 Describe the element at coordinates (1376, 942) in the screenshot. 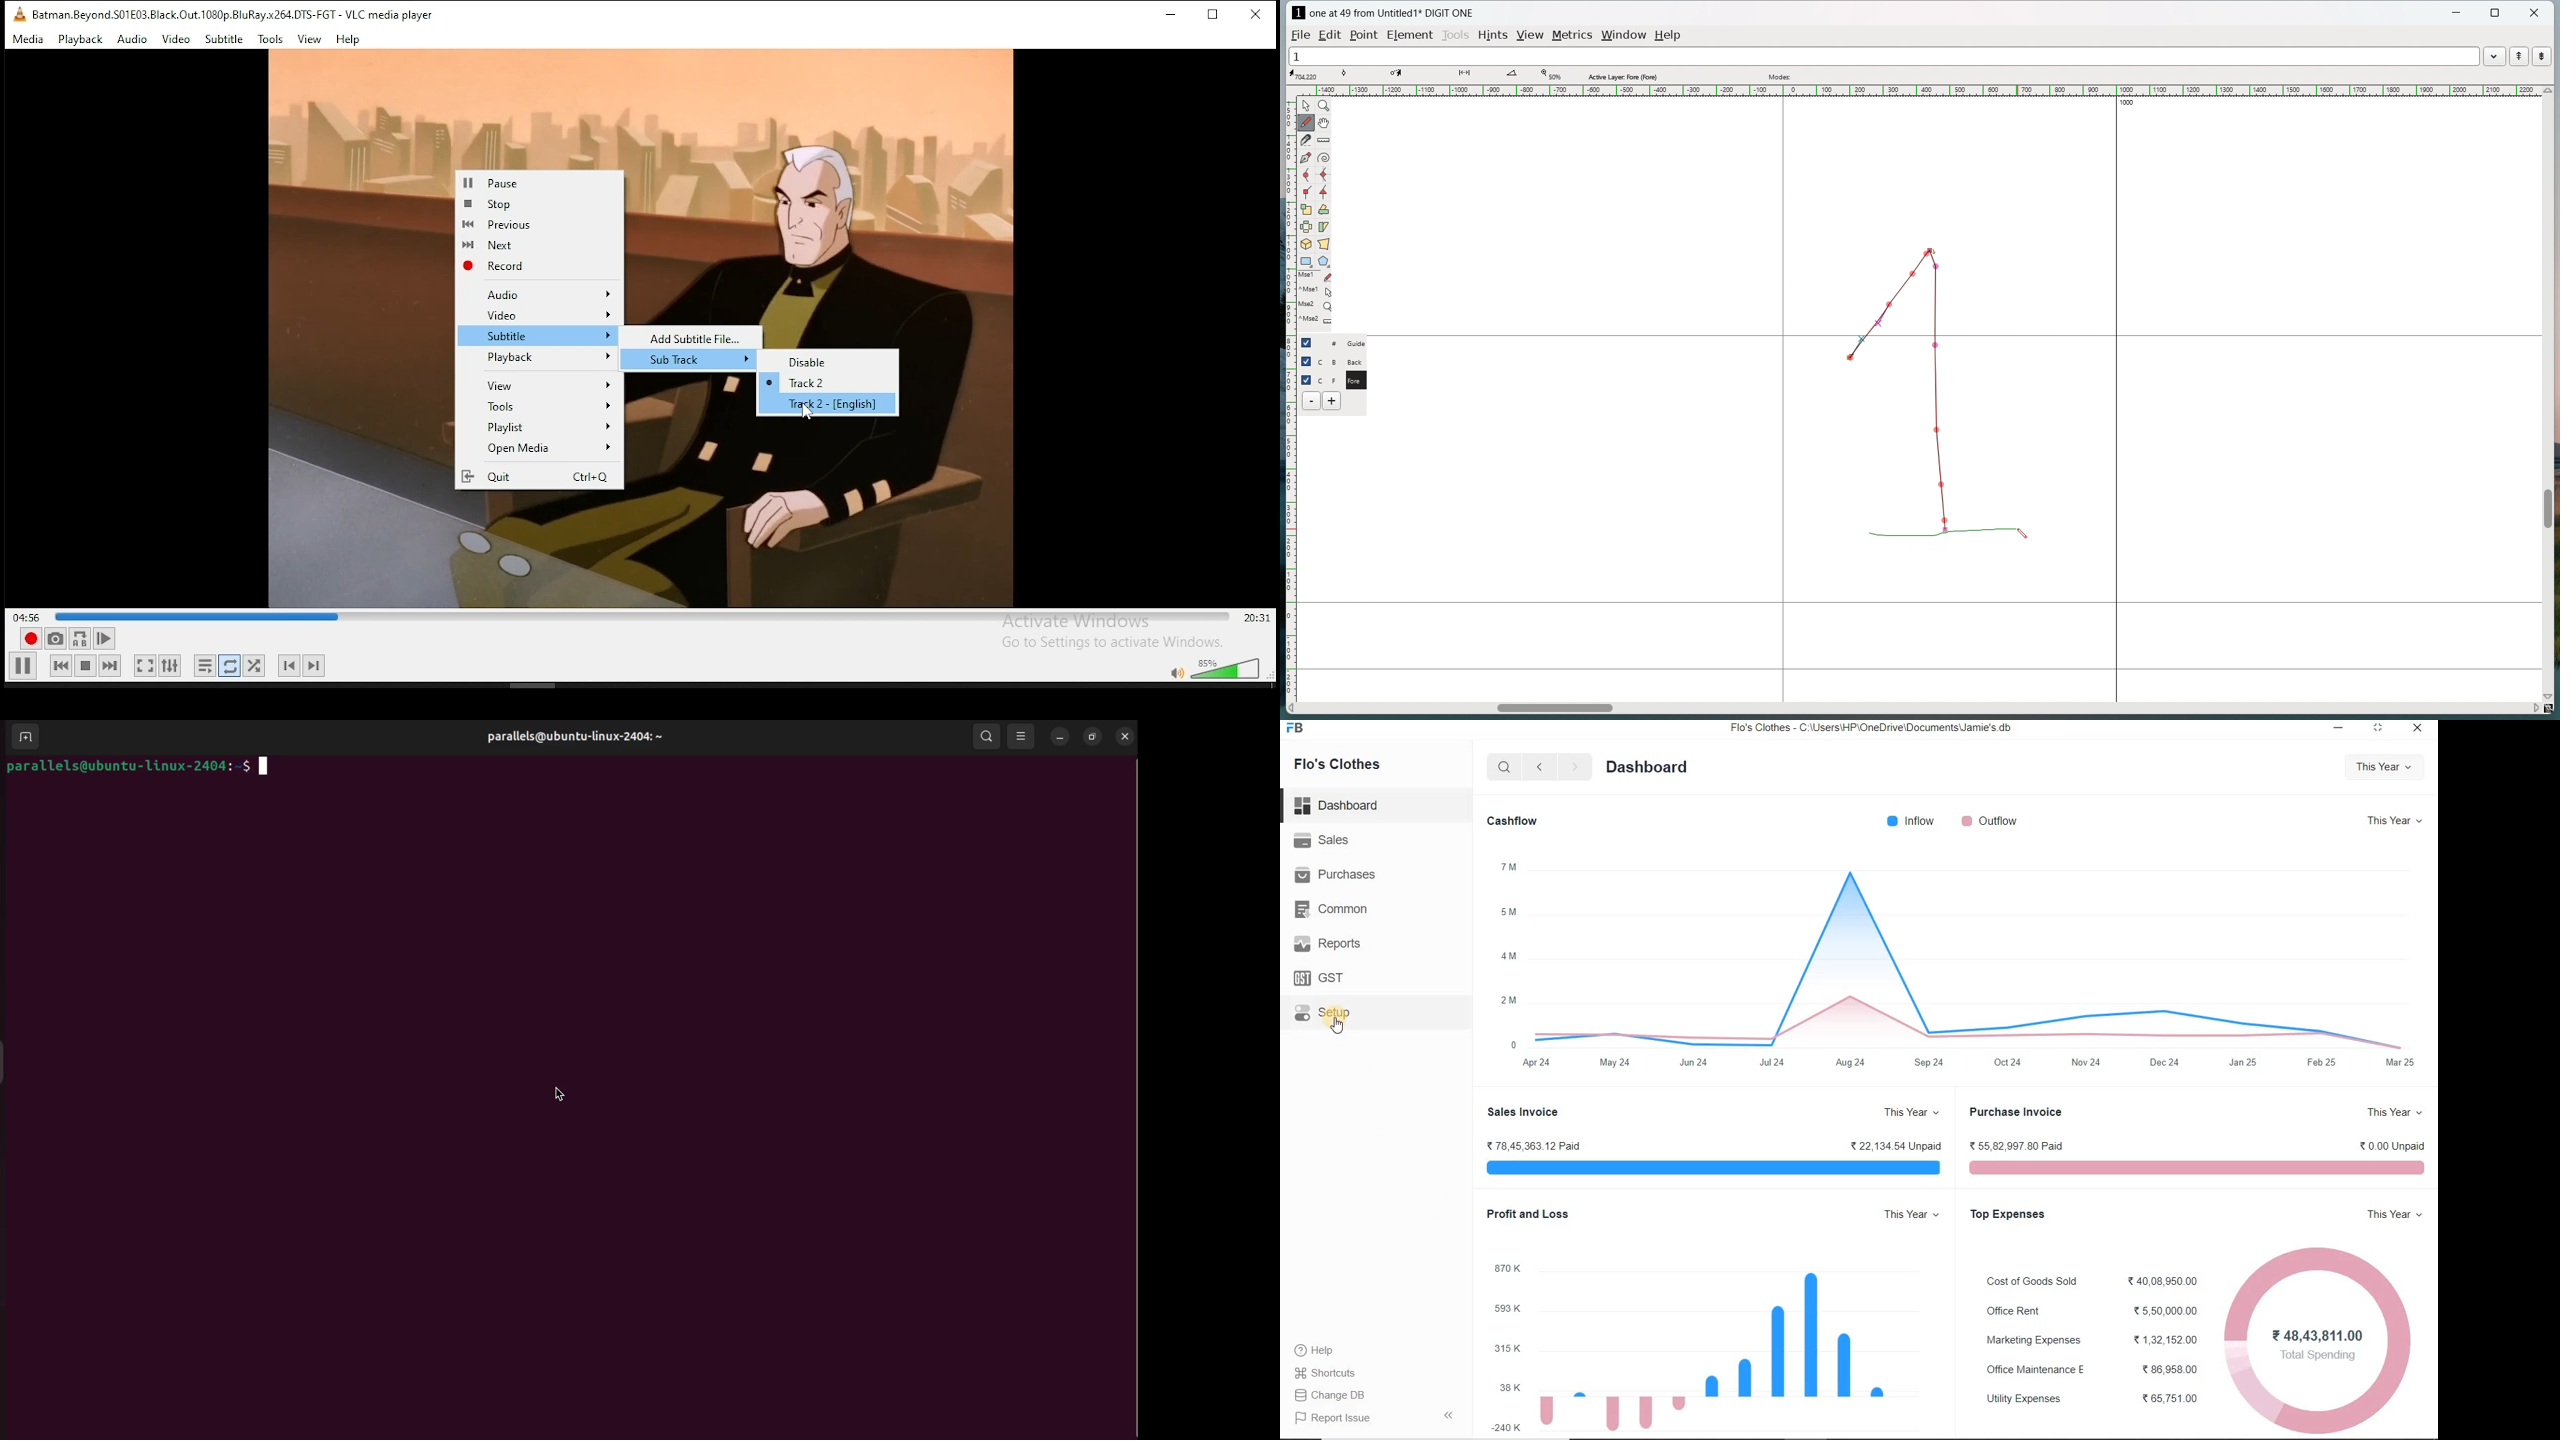

I see `Reports` at that location.